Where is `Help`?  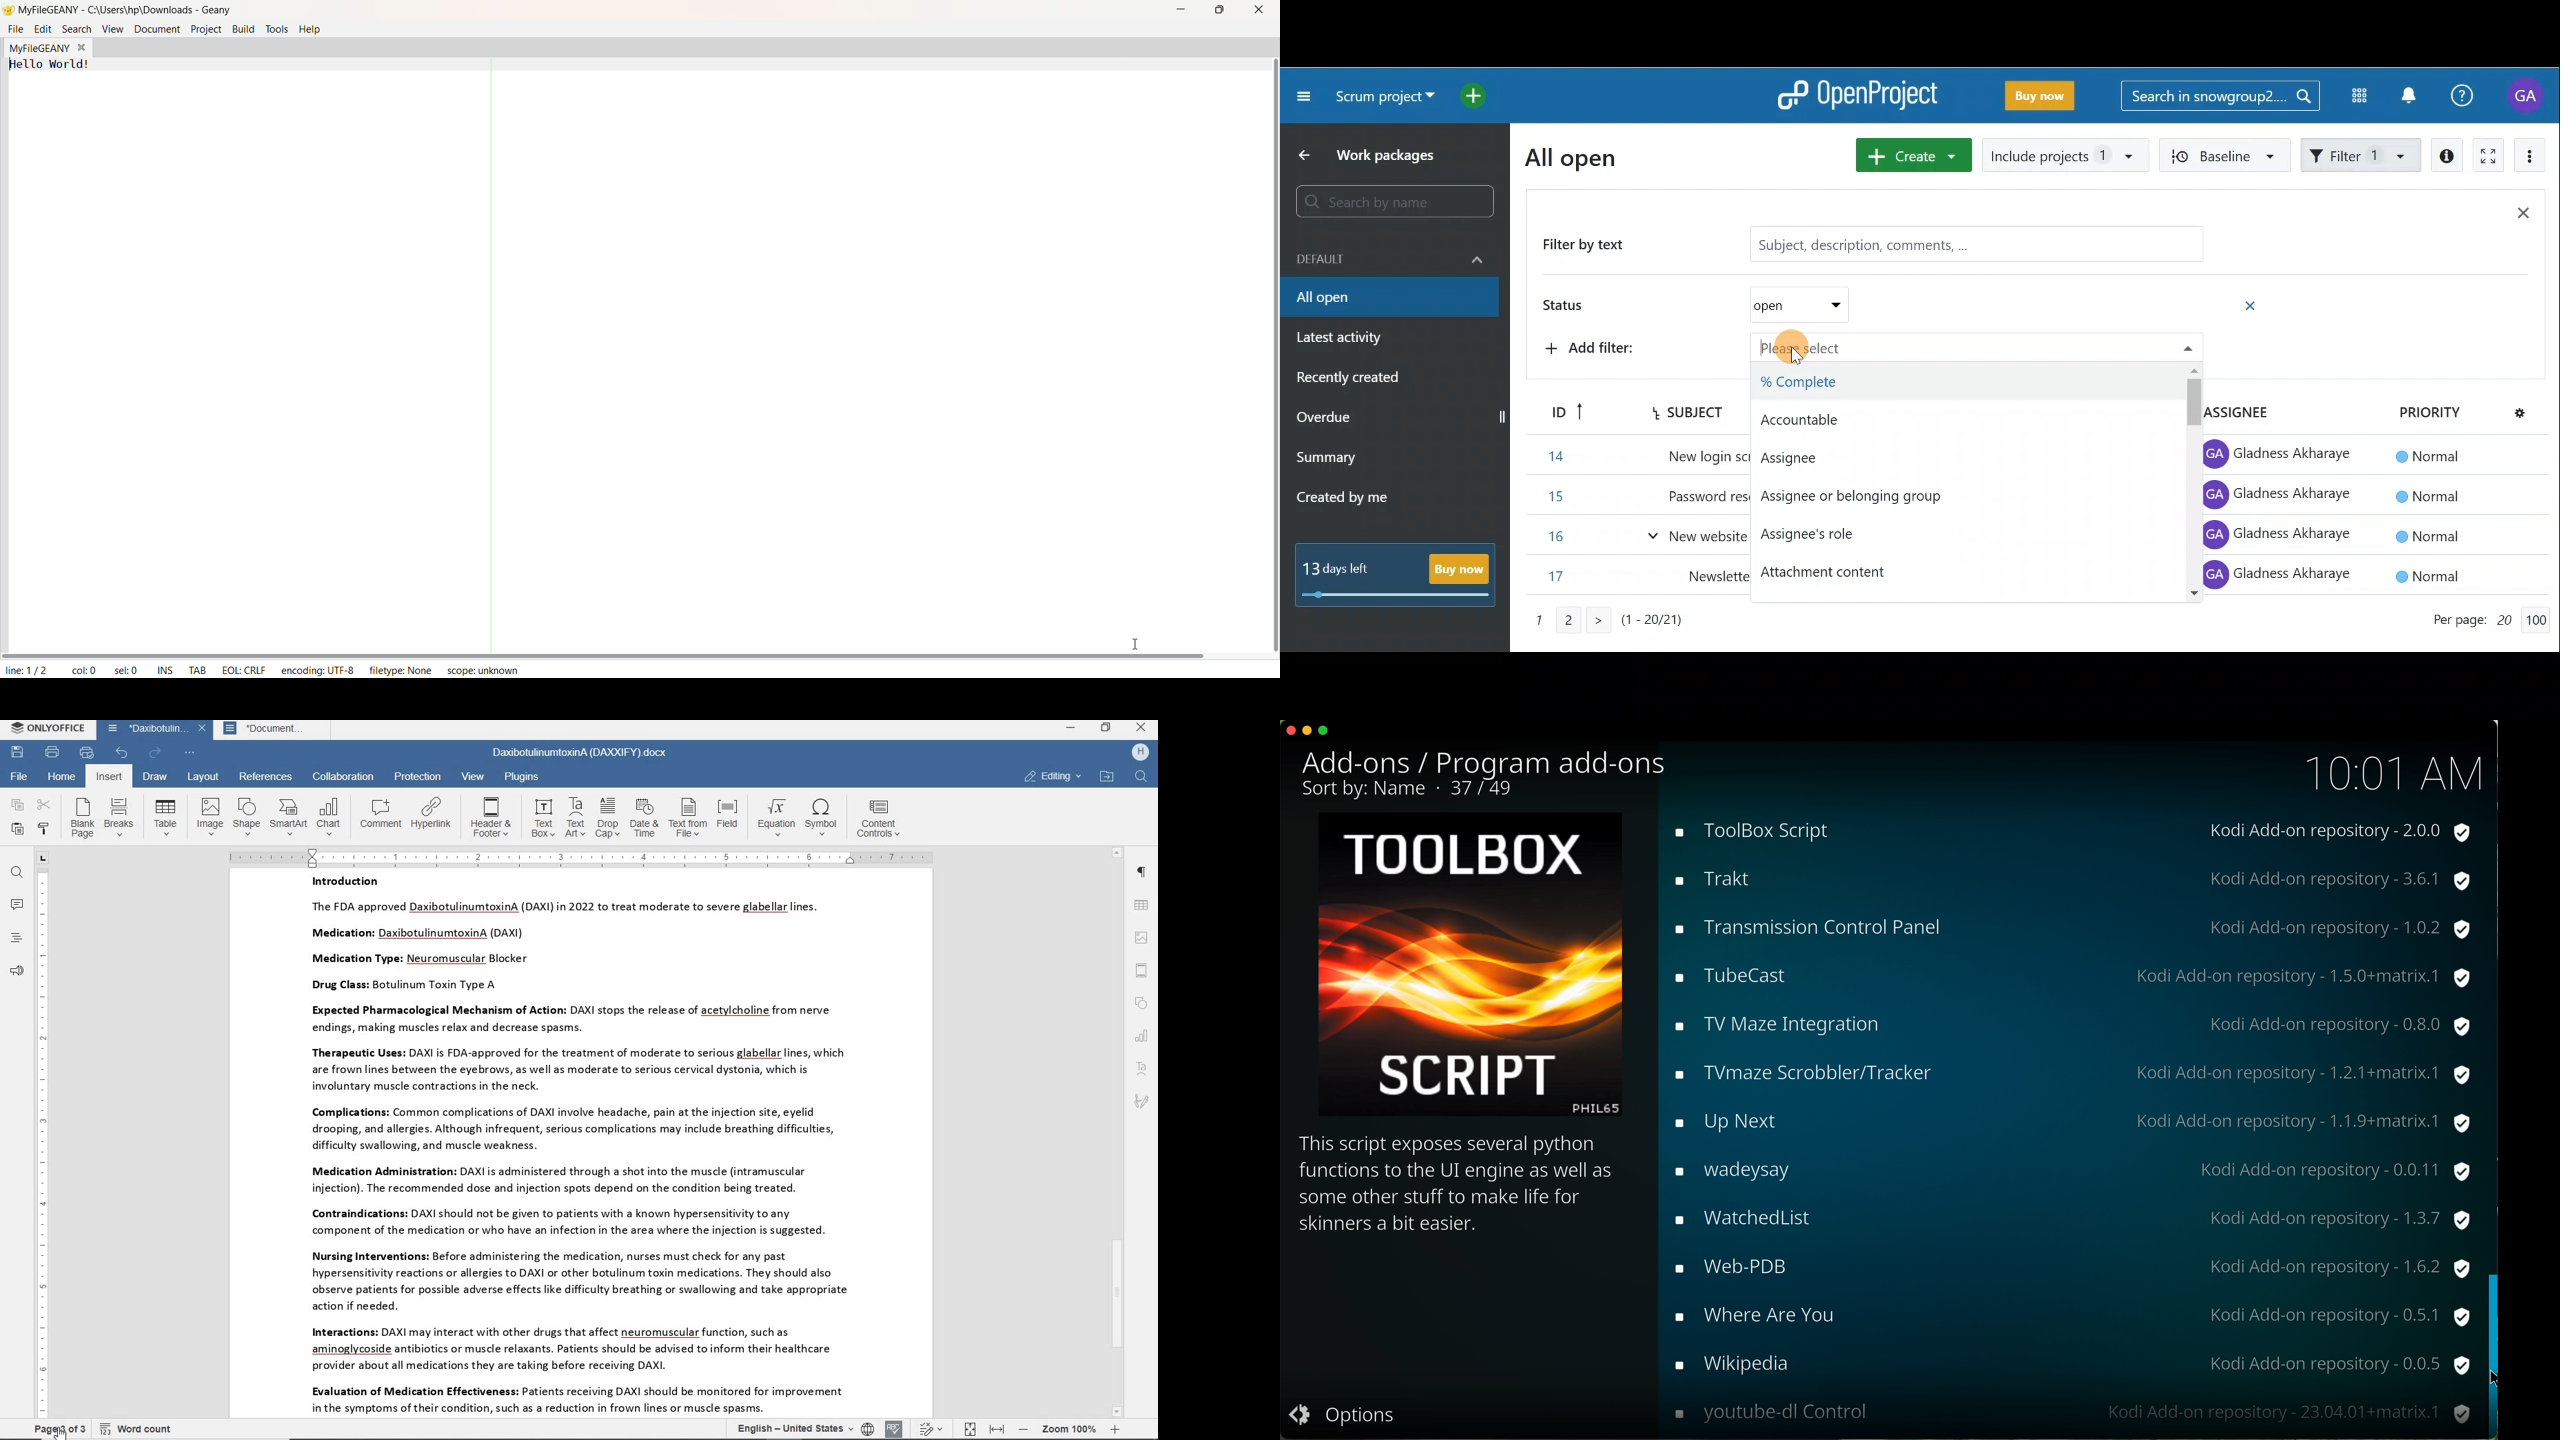 Help is located at coordinates (2473, 96).